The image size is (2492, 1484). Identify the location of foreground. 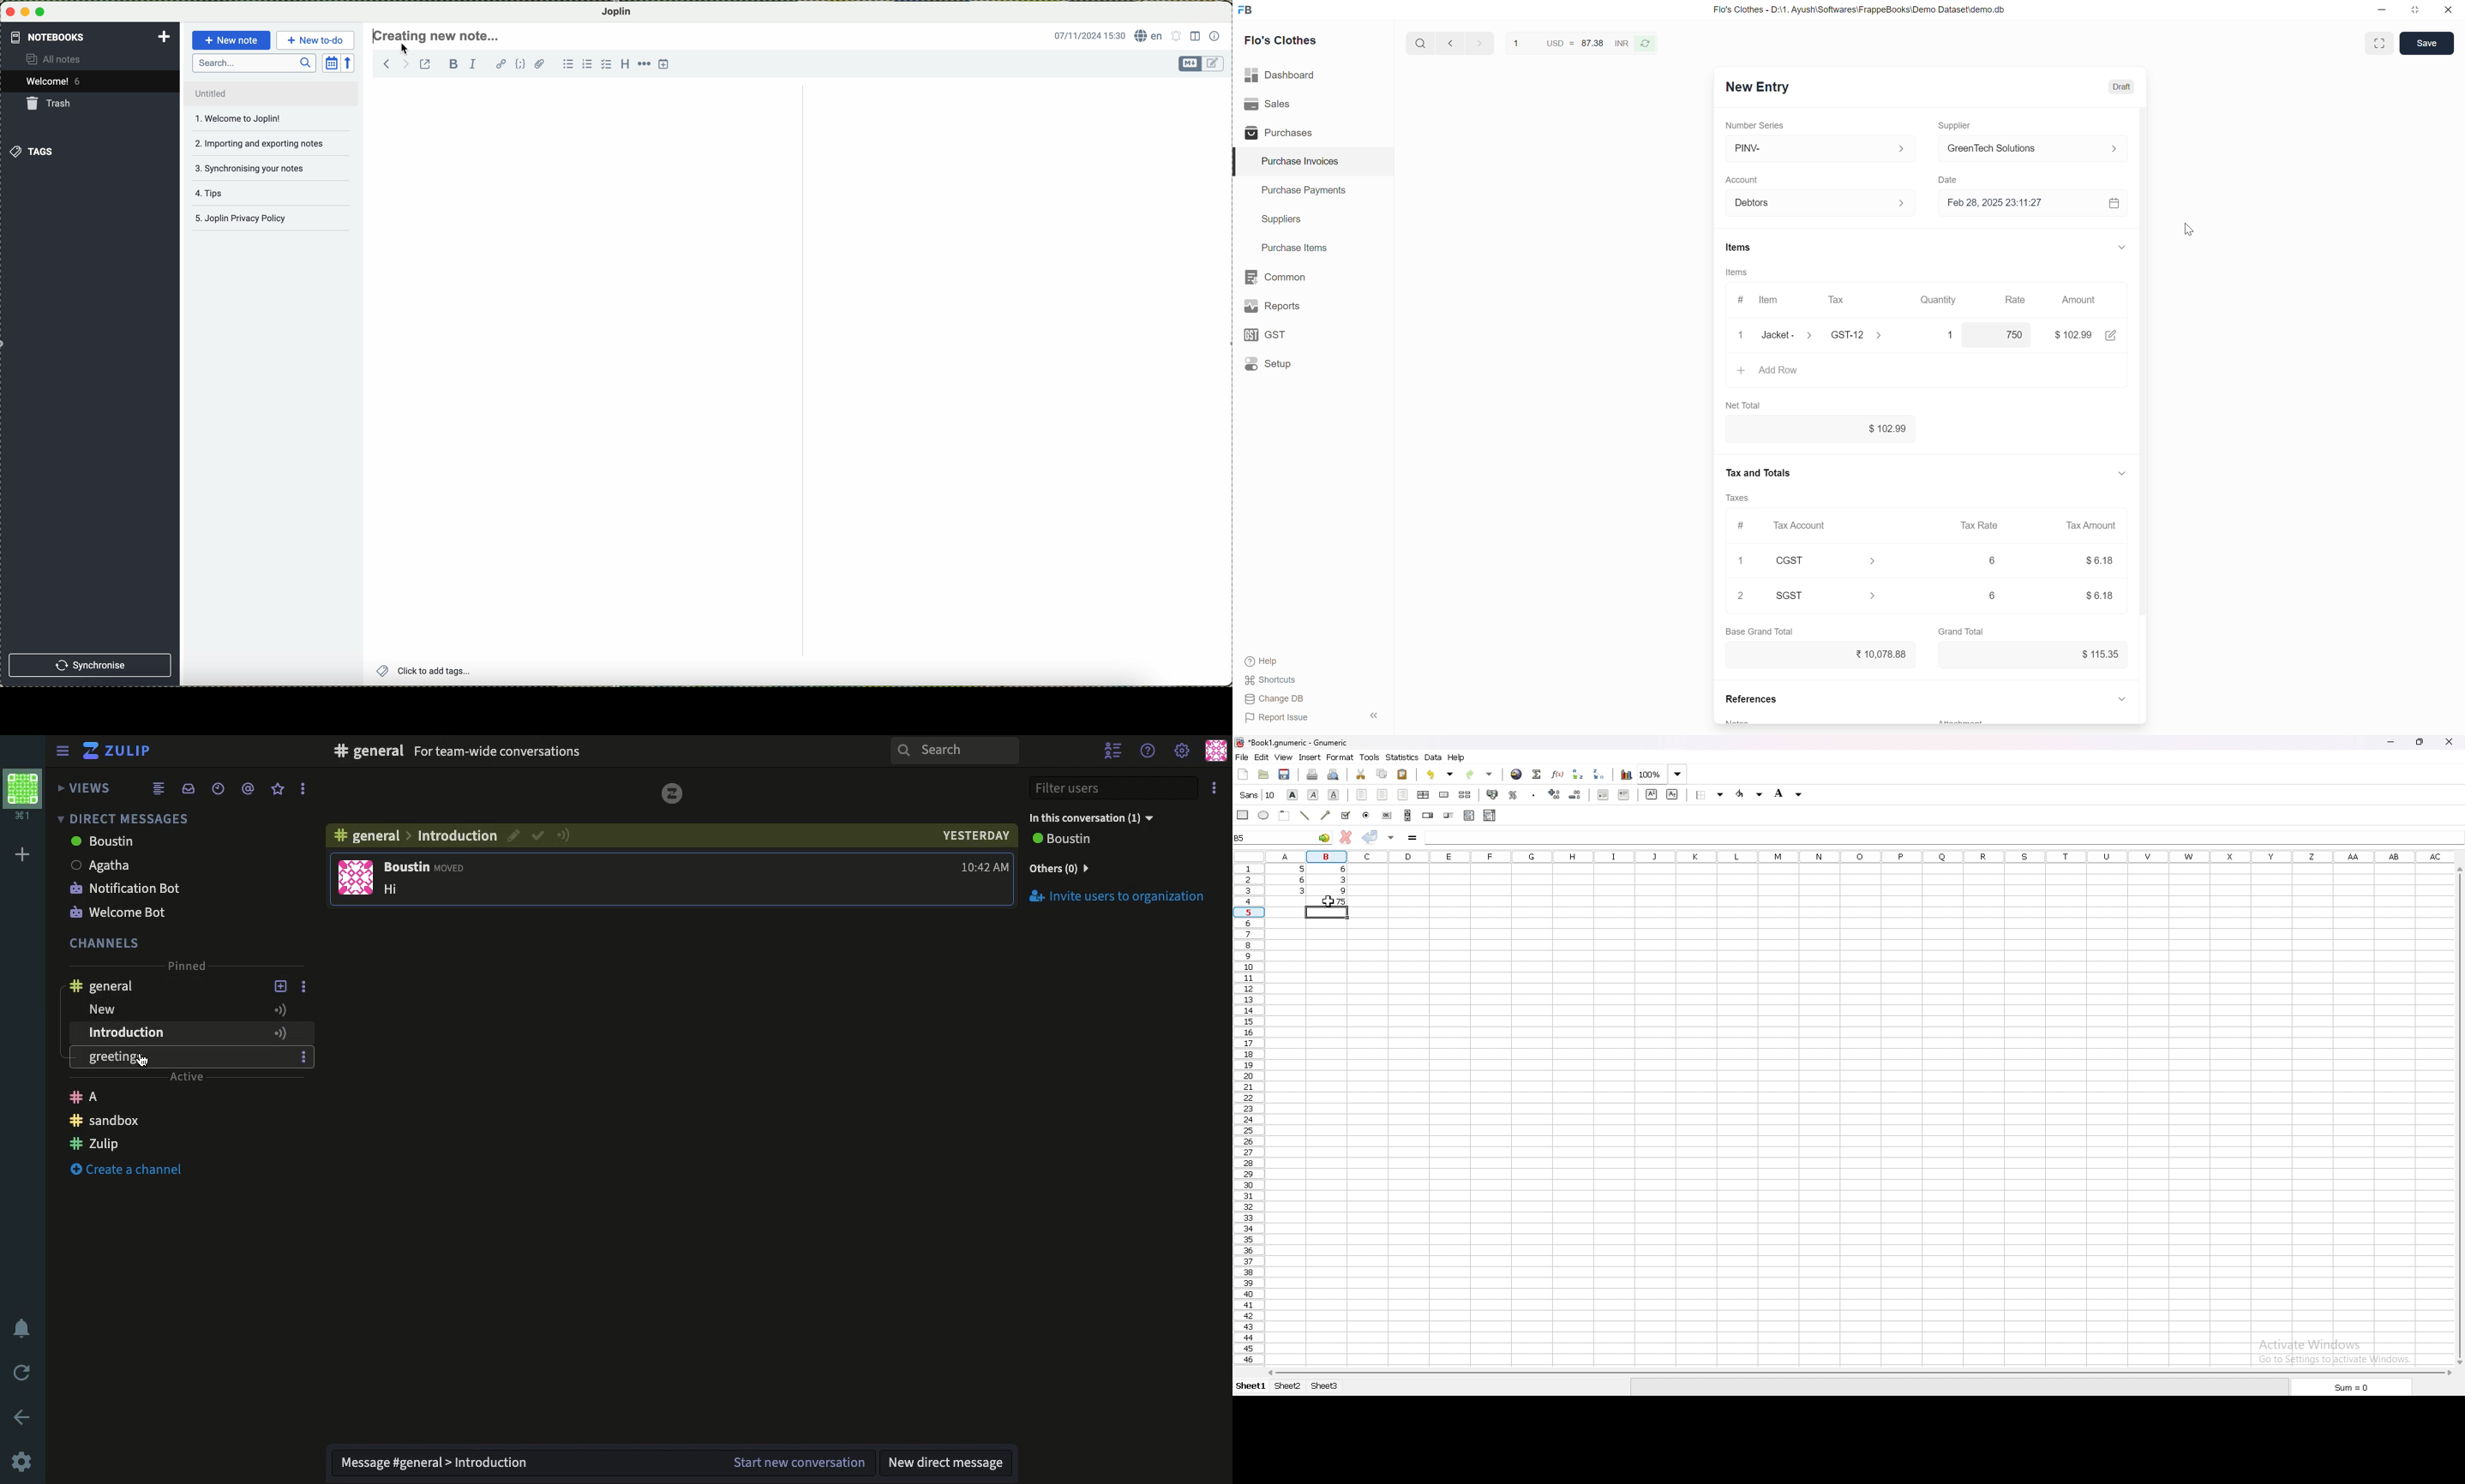
(1791, 794).